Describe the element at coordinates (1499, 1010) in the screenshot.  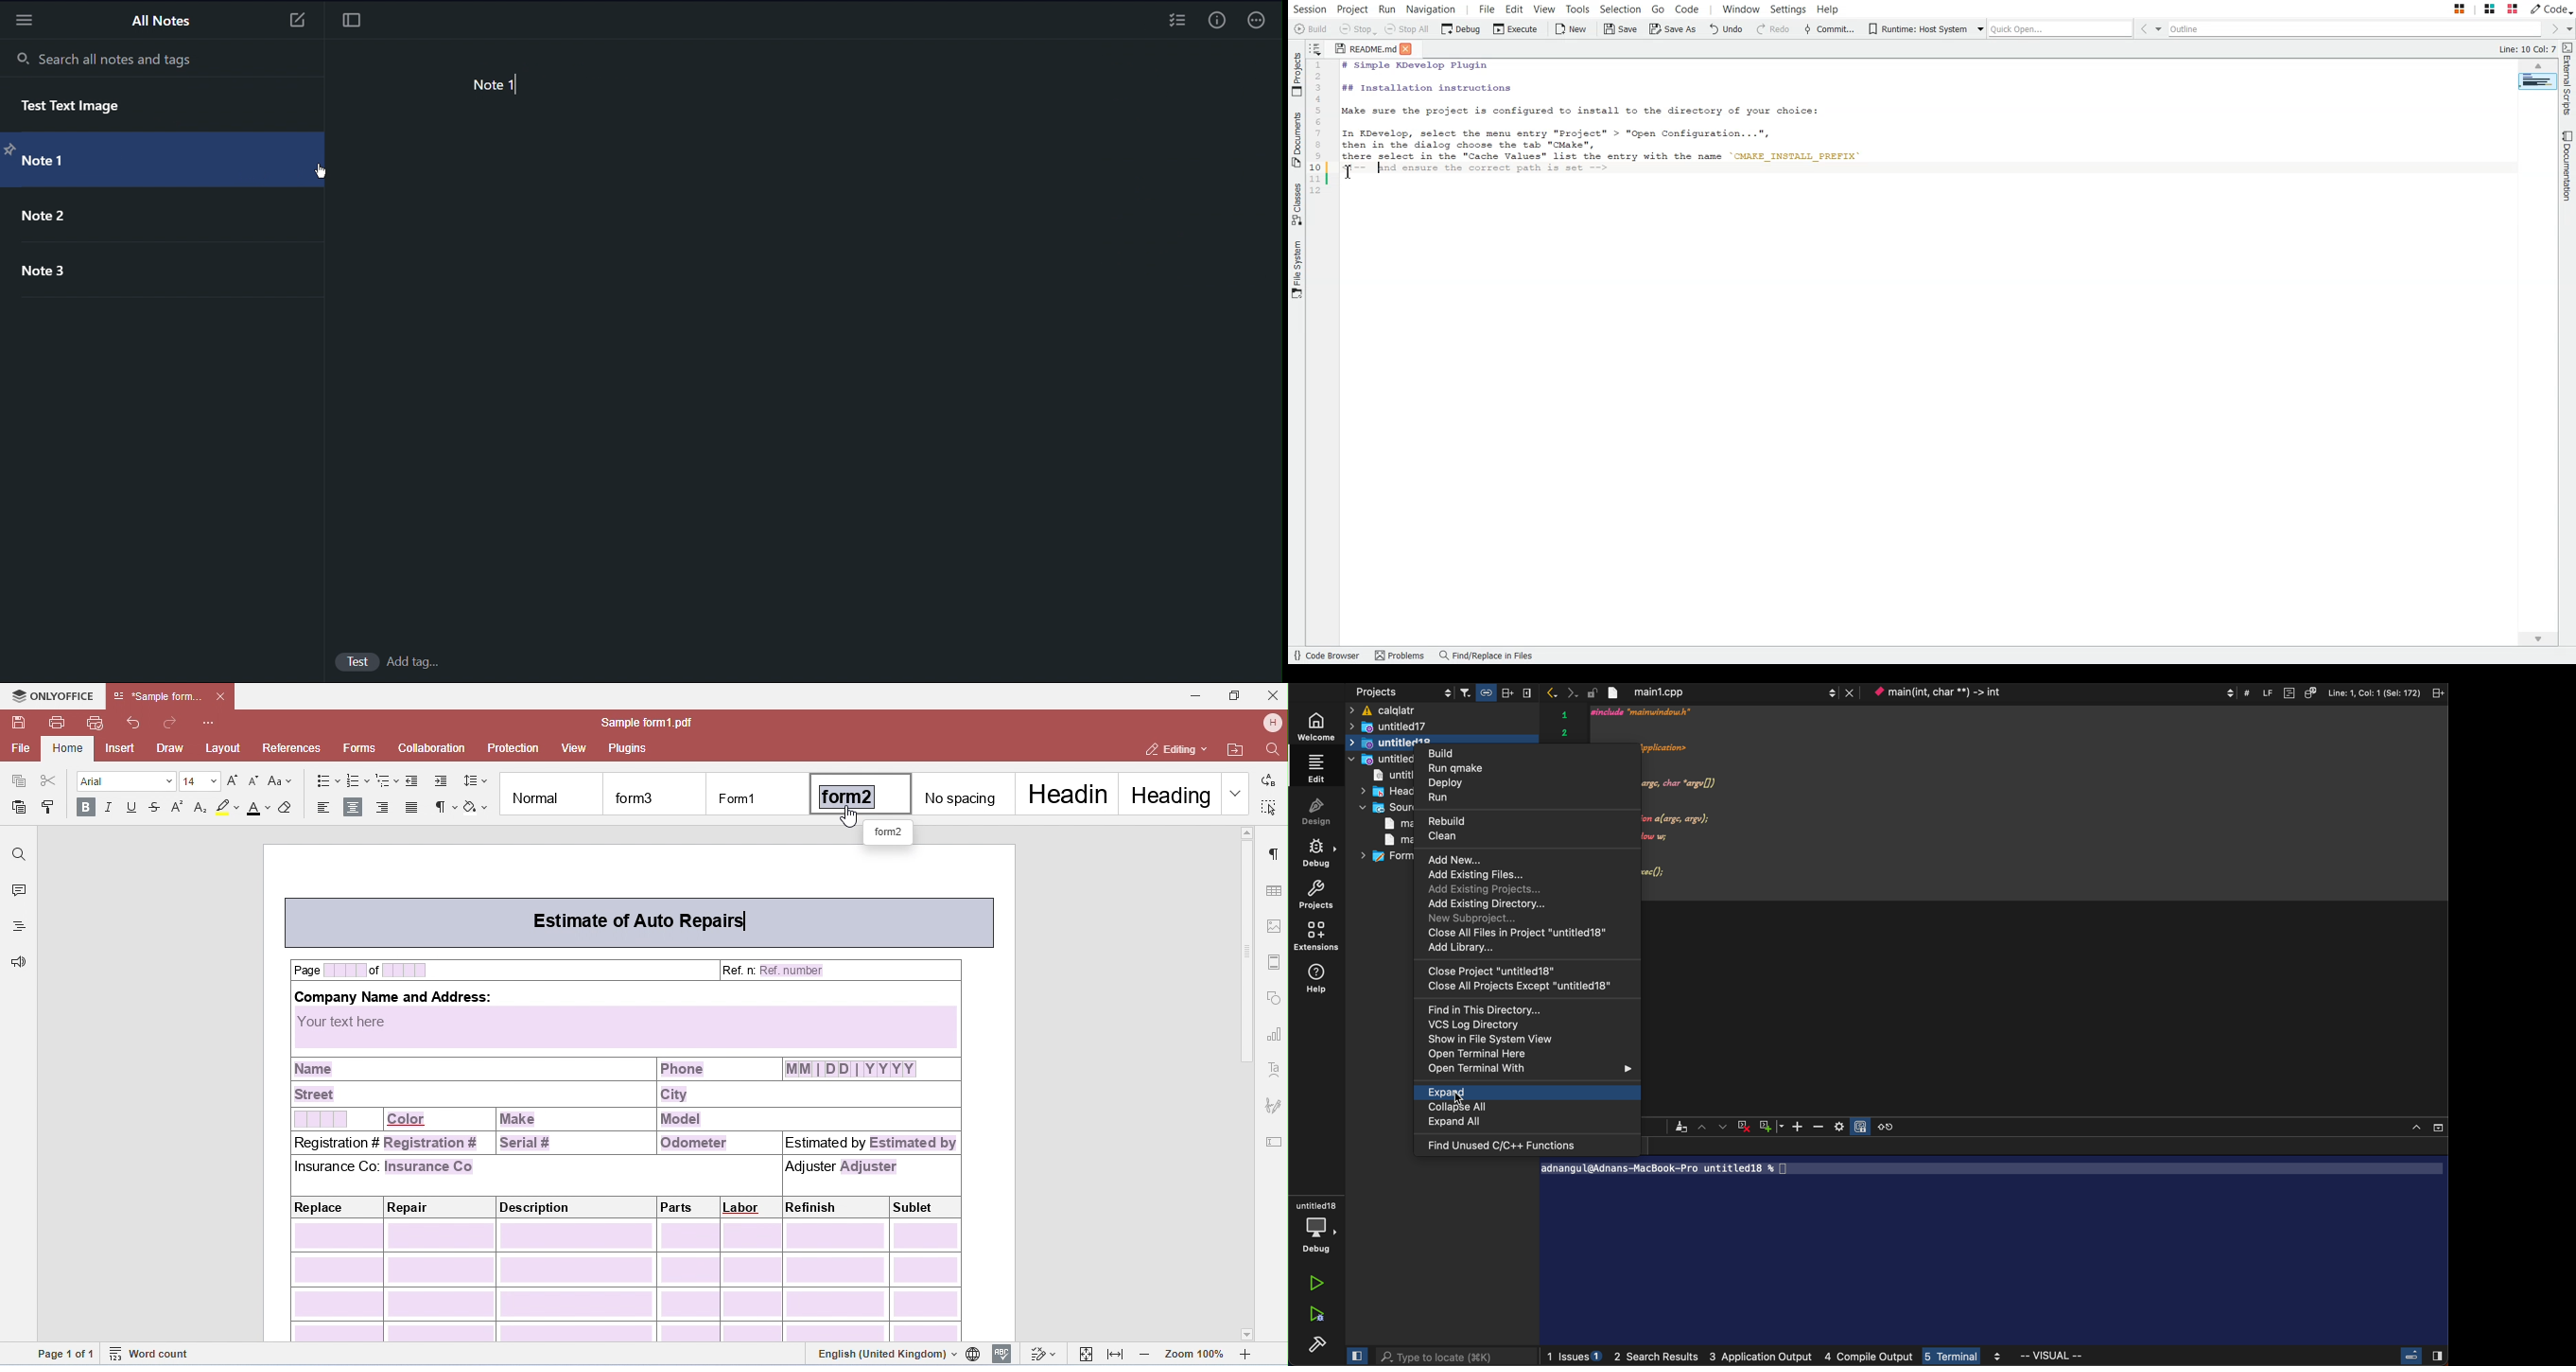
I see `find` at that location.